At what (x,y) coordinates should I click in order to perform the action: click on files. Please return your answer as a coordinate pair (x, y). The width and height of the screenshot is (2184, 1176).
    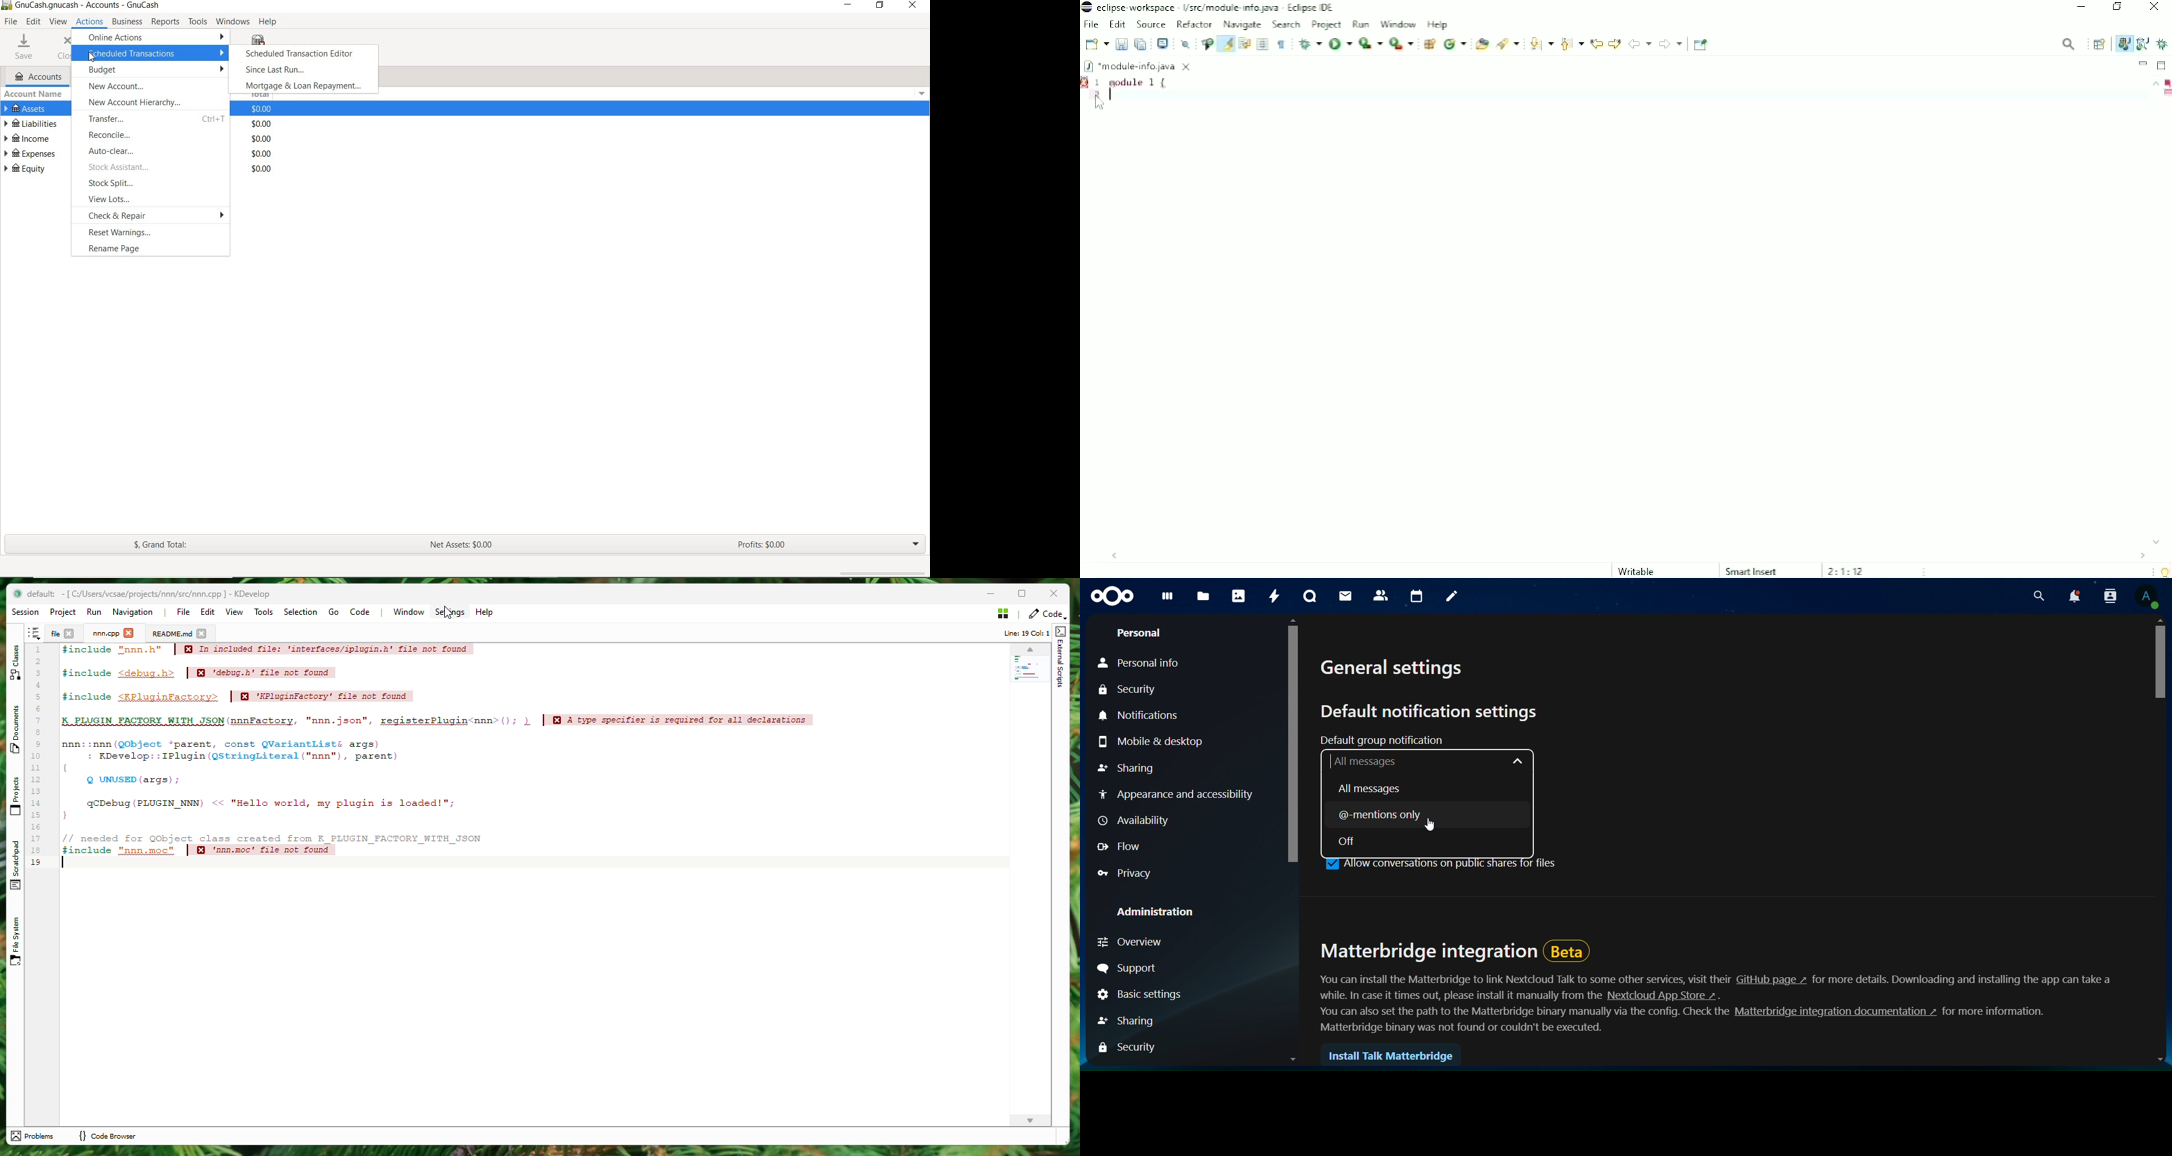
    Looking at the image, I should click on (1170, 600).